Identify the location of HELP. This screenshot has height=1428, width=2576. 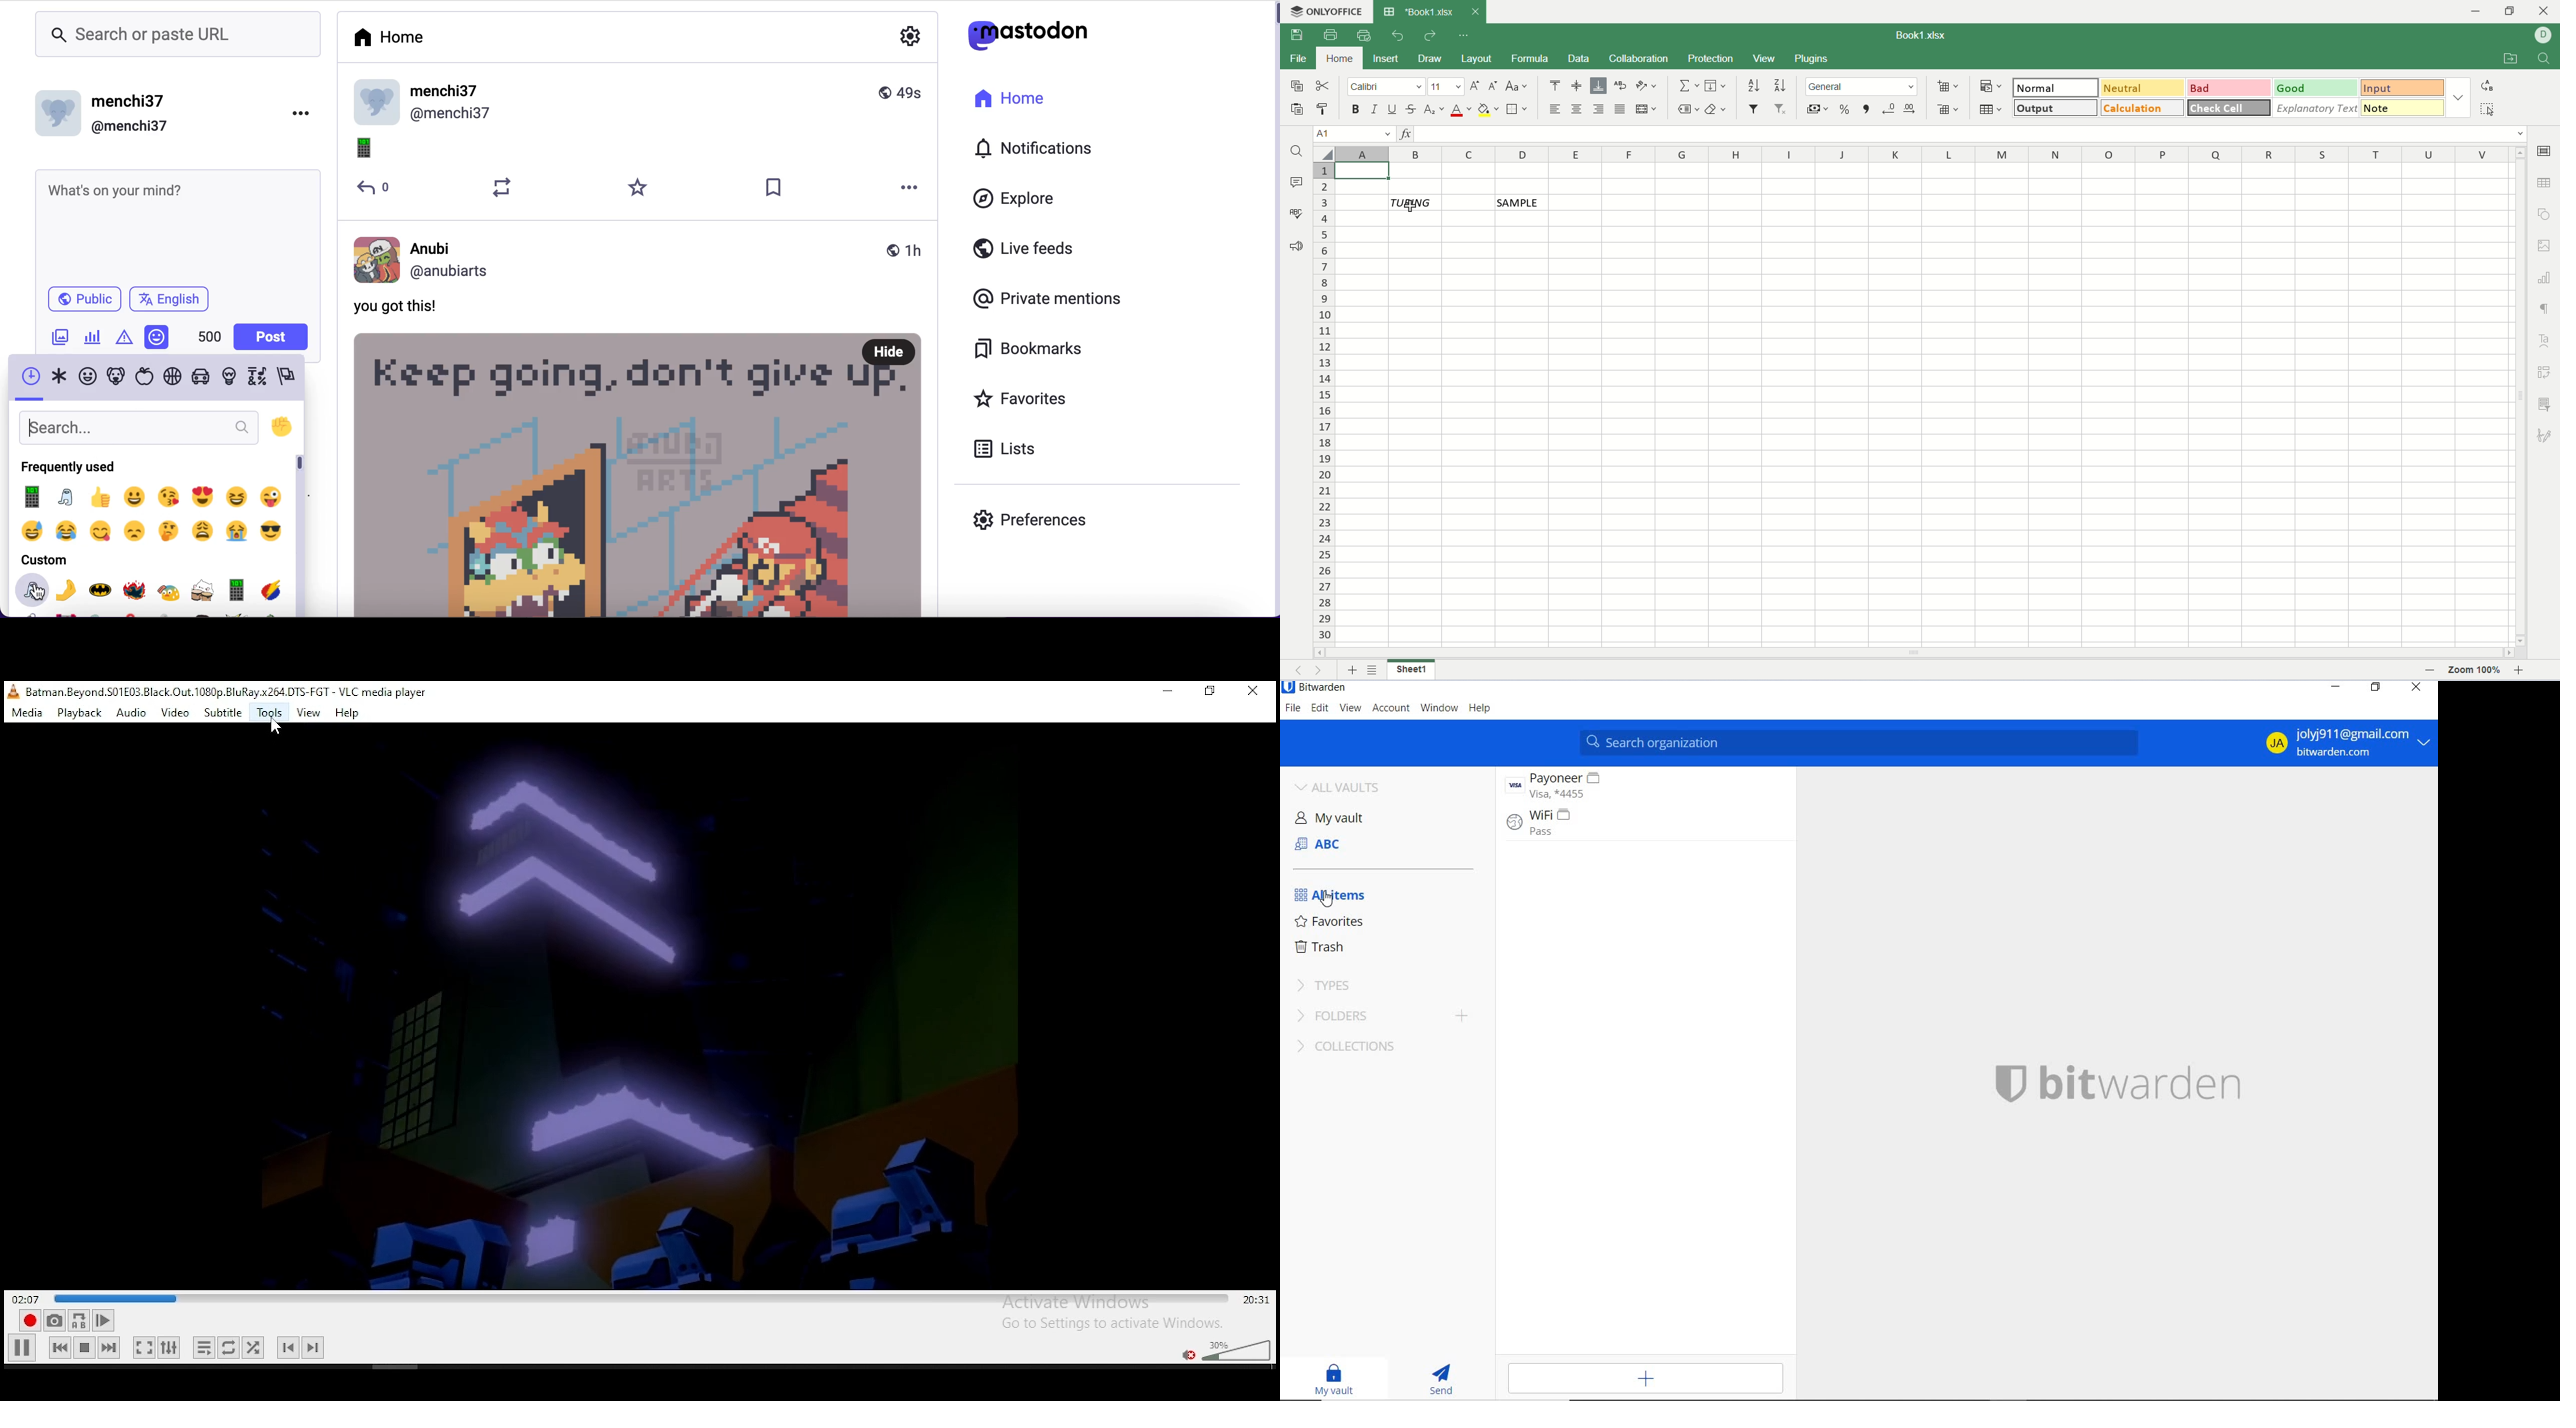
(1480, 709).